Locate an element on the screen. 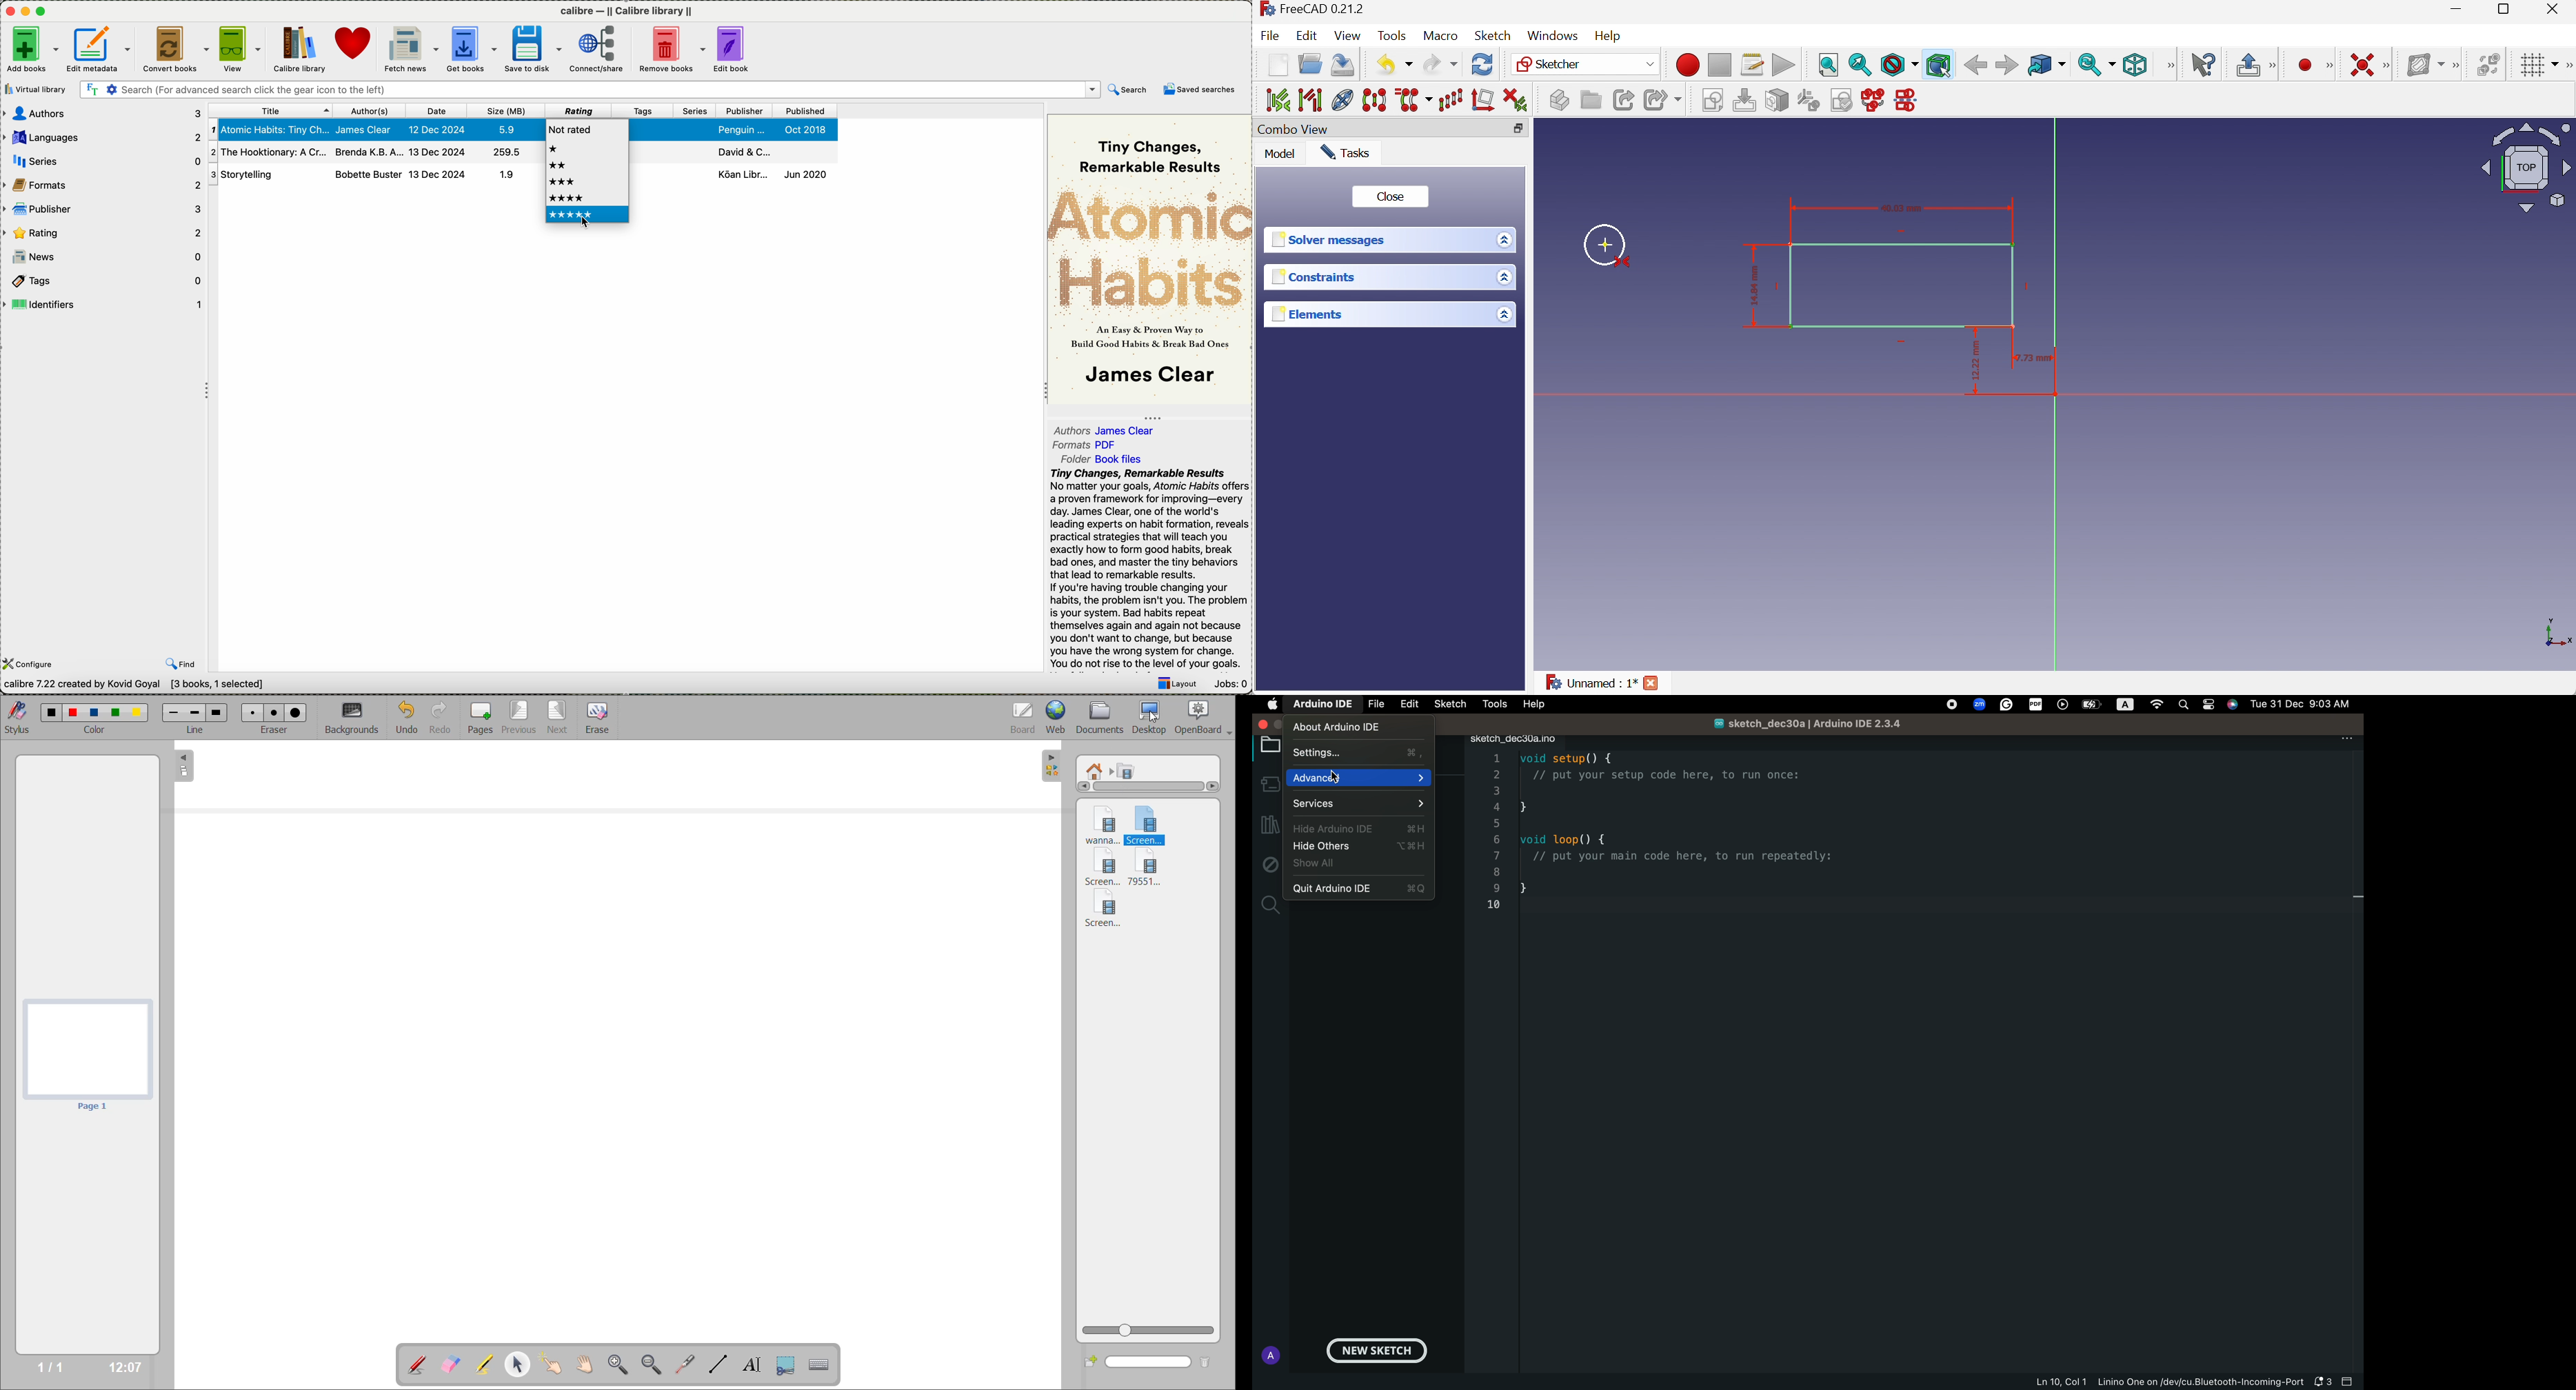  oct 2018 is located at coordinates (808, 129).